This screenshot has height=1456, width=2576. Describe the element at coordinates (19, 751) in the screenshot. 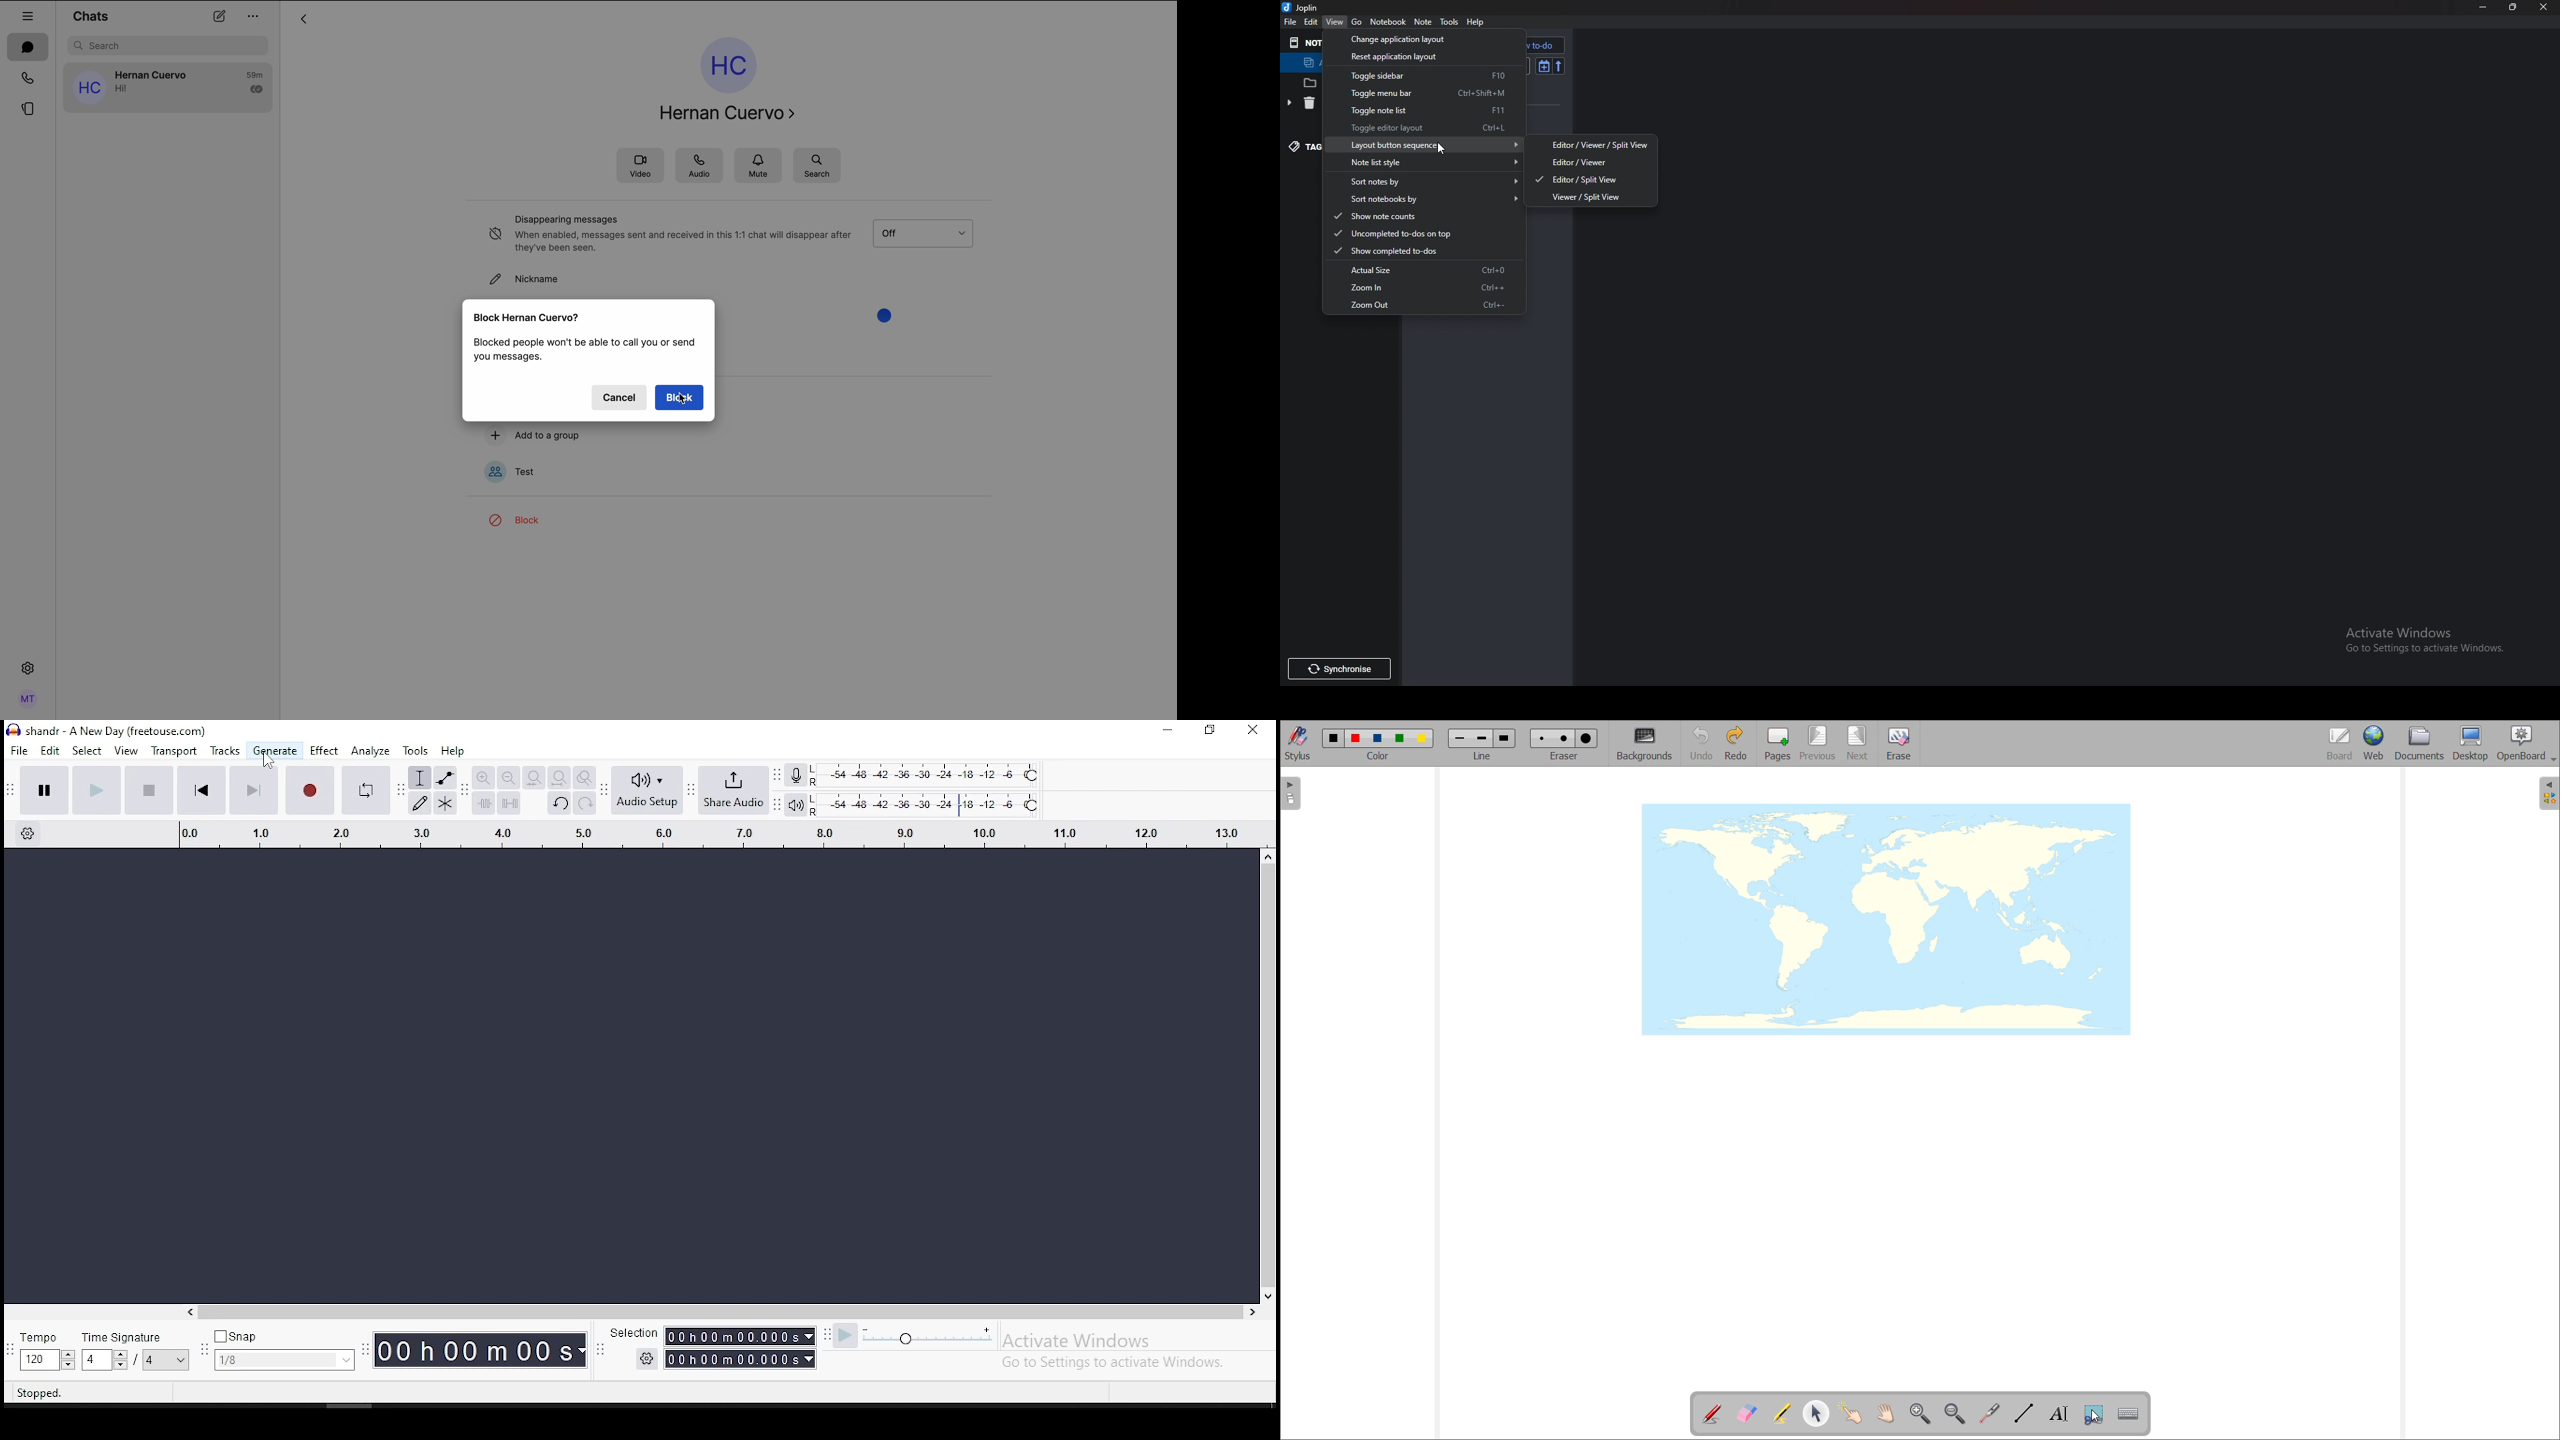

I see `file` at that location.